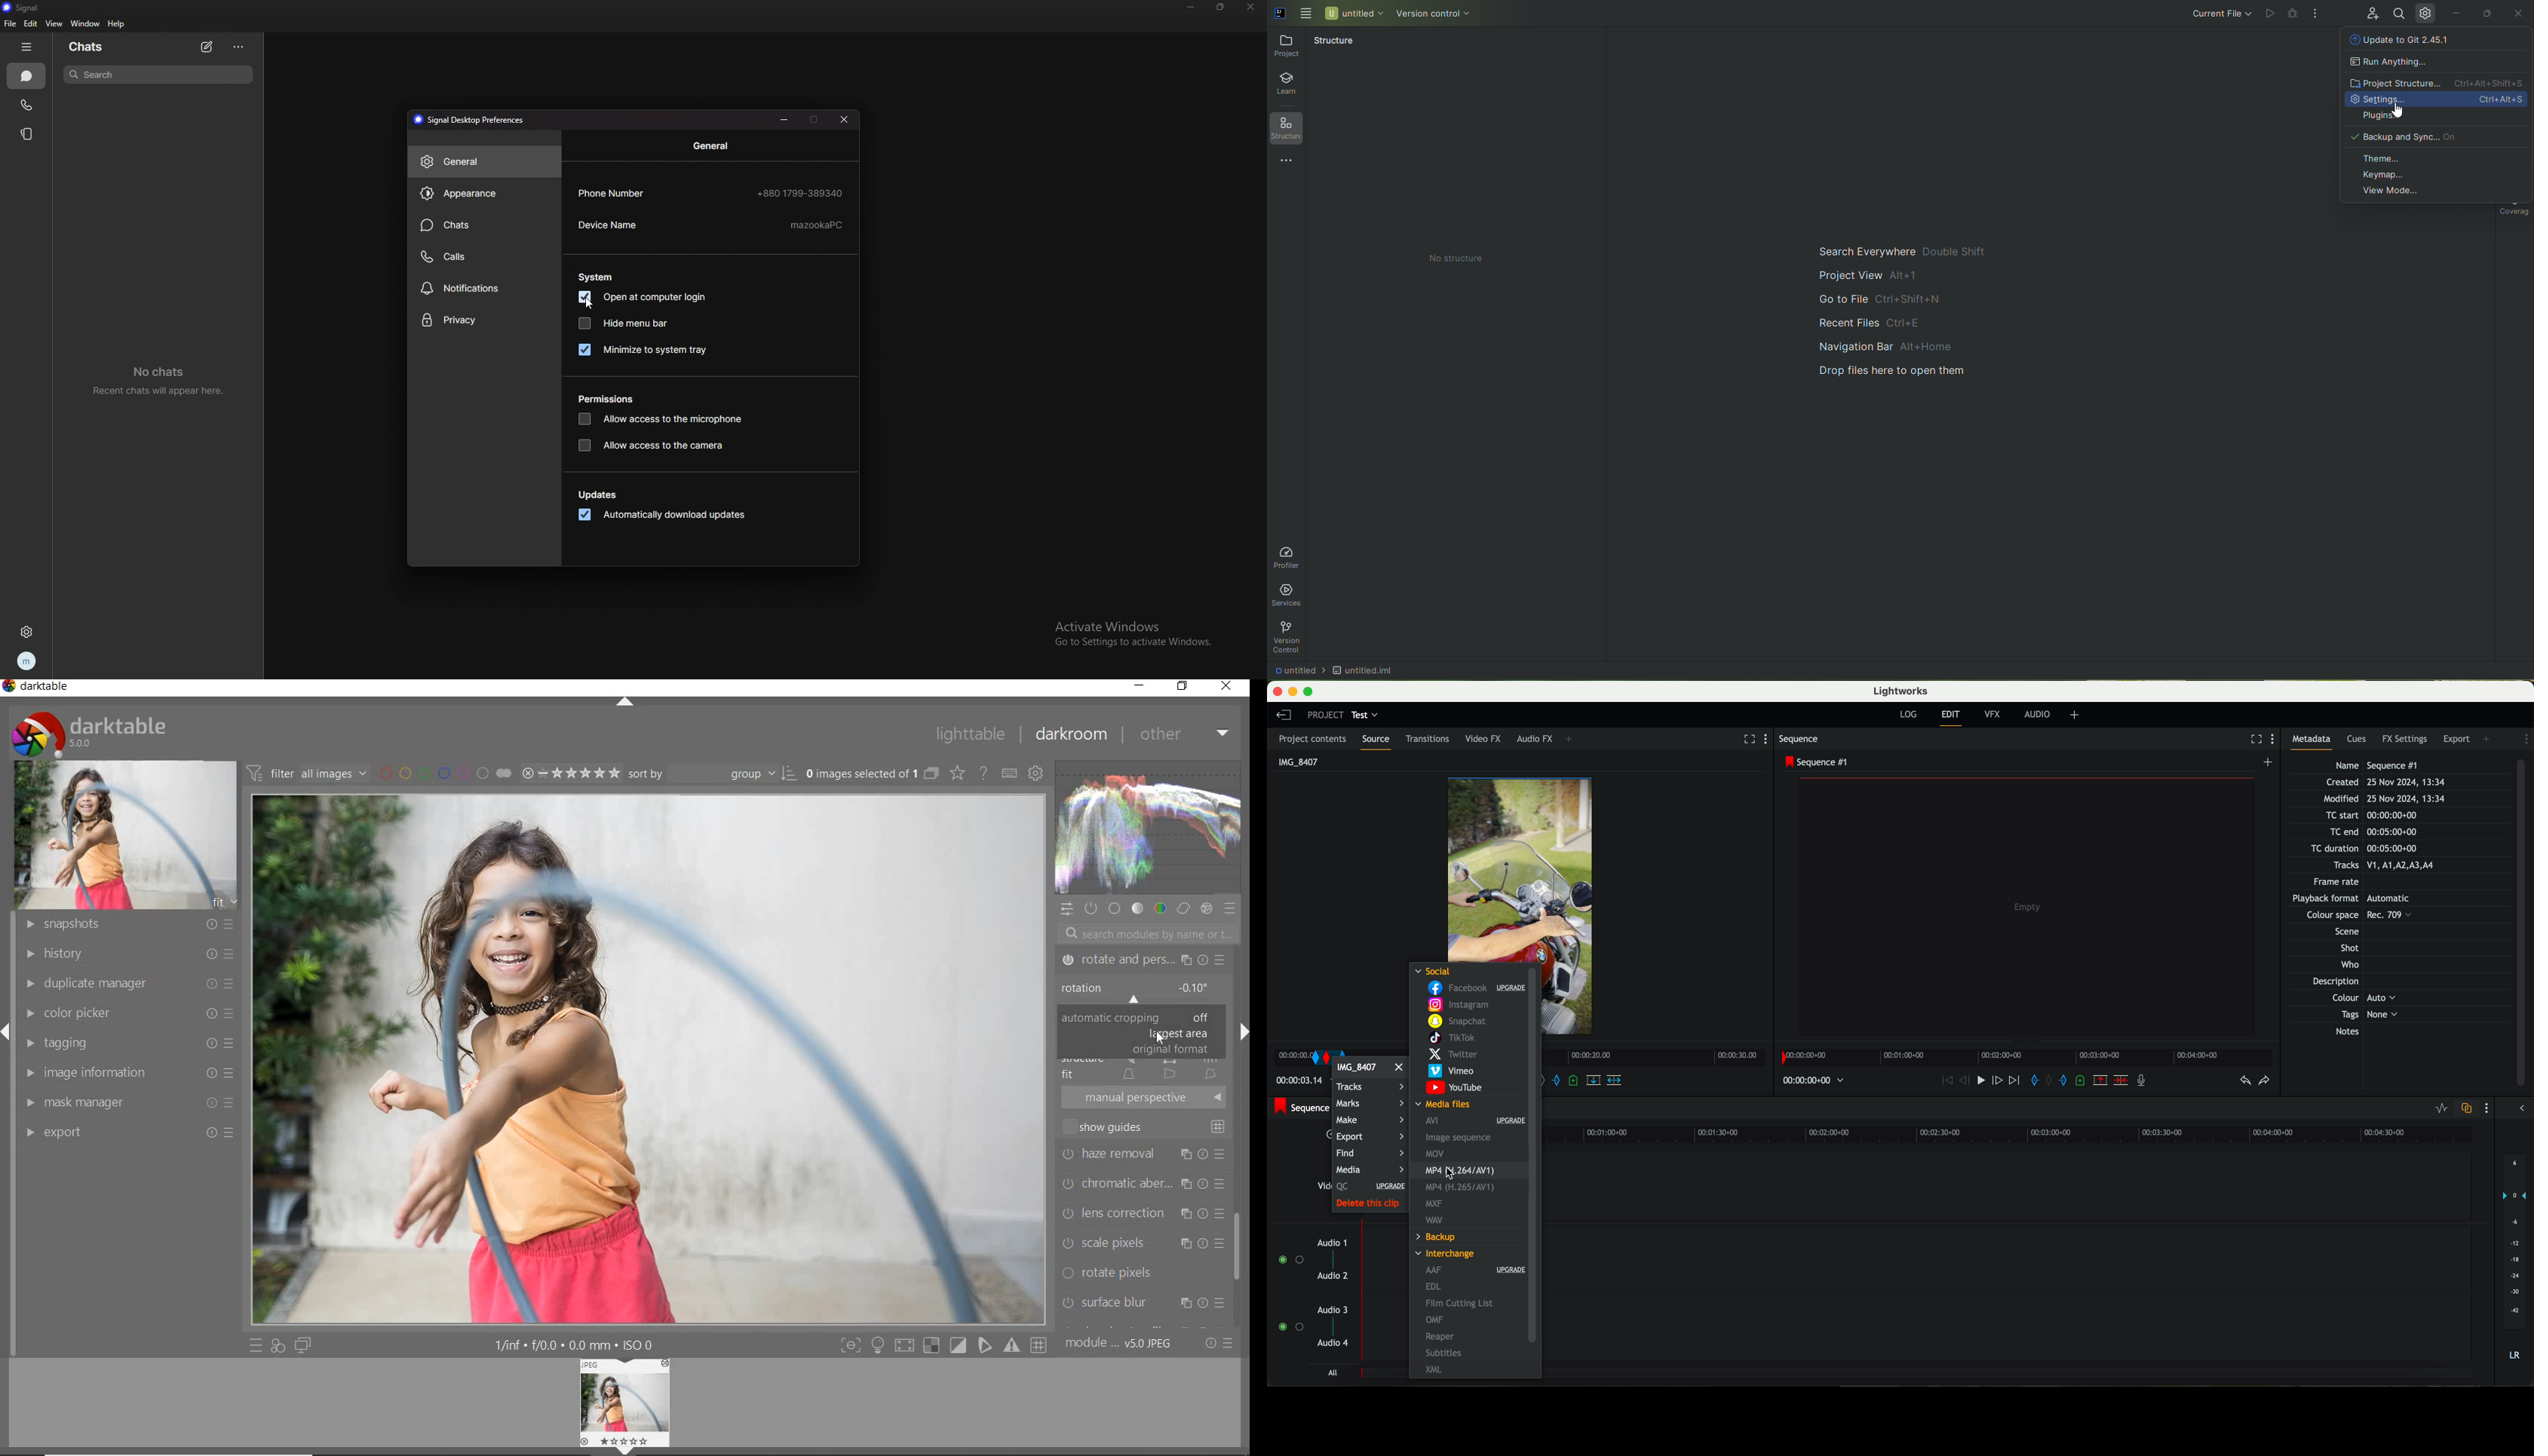 The height and width of the screenshot is (1456, 2548). What do you see at coordinates (1362, 668) in the screenshot?
I see `Untitled.iml` at bounding box center [1362, 668].